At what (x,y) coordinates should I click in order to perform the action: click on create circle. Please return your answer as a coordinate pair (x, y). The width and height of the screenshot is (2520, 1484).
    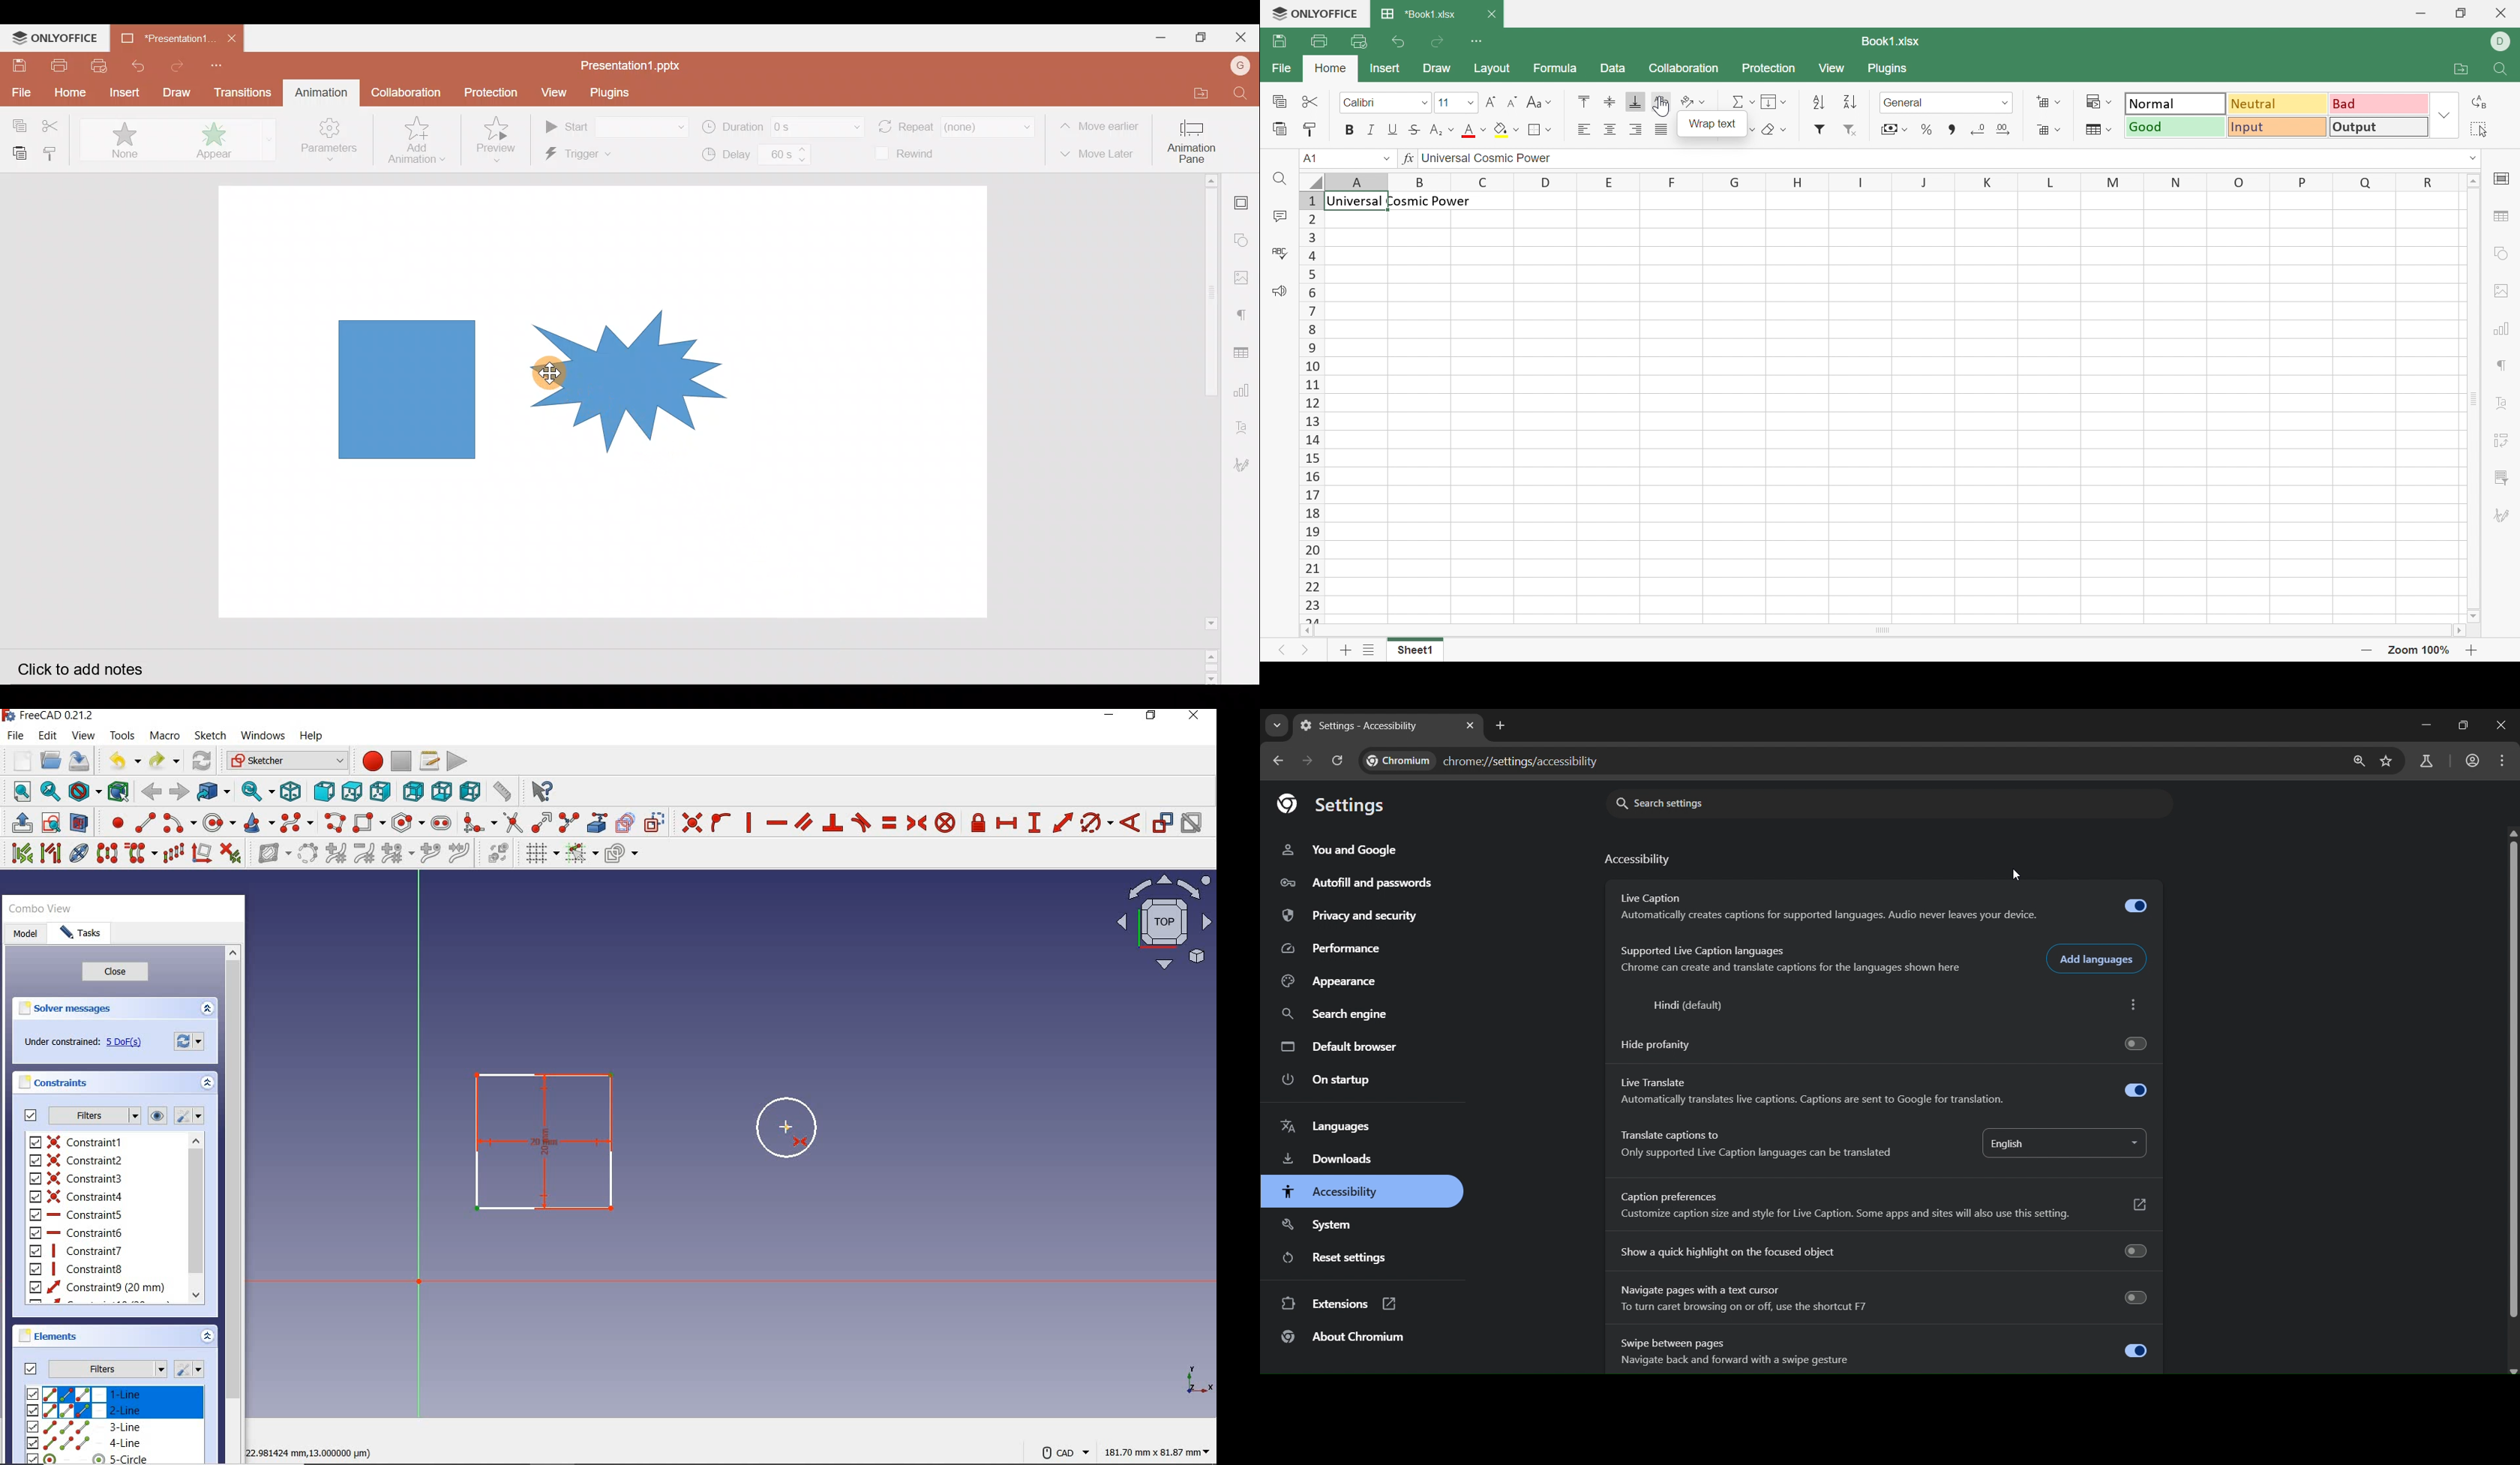
    Looking at the image, I should click on (220, 822).